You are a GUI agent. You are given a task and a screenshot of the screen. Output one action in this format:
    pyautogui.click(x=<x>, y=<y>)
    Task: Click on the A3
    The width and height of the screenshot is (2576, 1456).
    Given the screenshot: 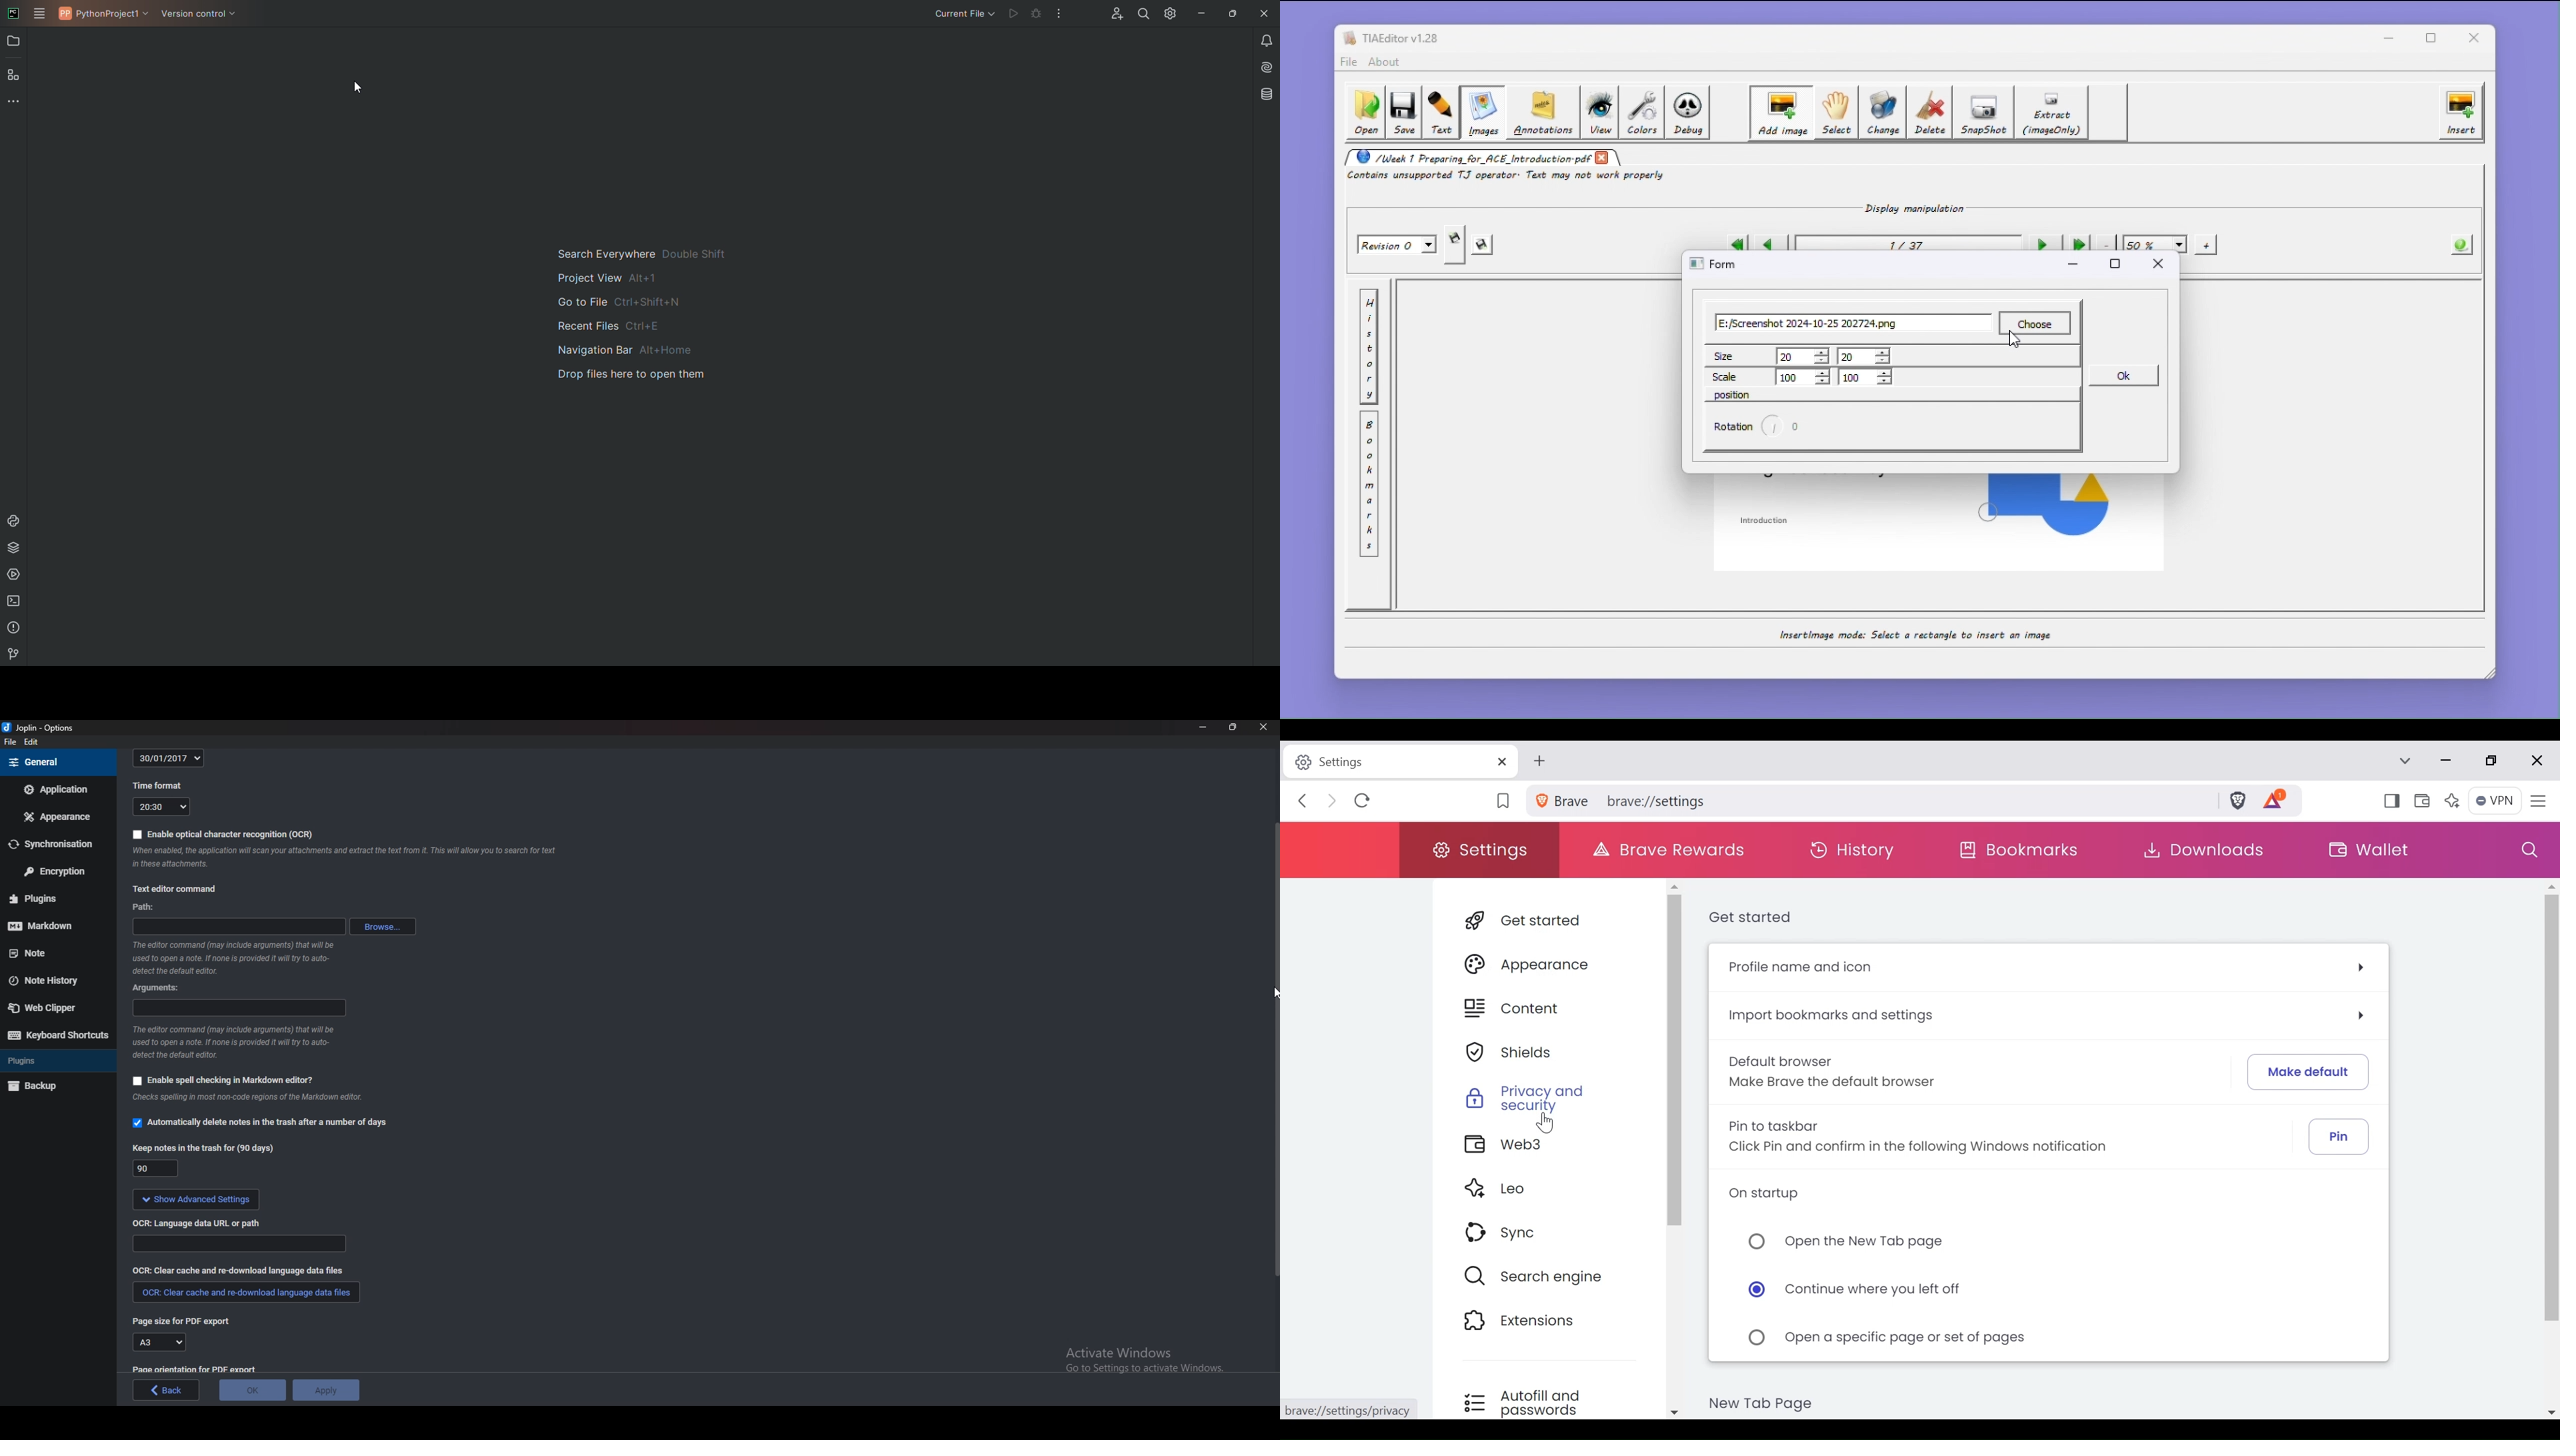 What is the action you would take?
    pyautogui.click(x=158, y=1344)
    